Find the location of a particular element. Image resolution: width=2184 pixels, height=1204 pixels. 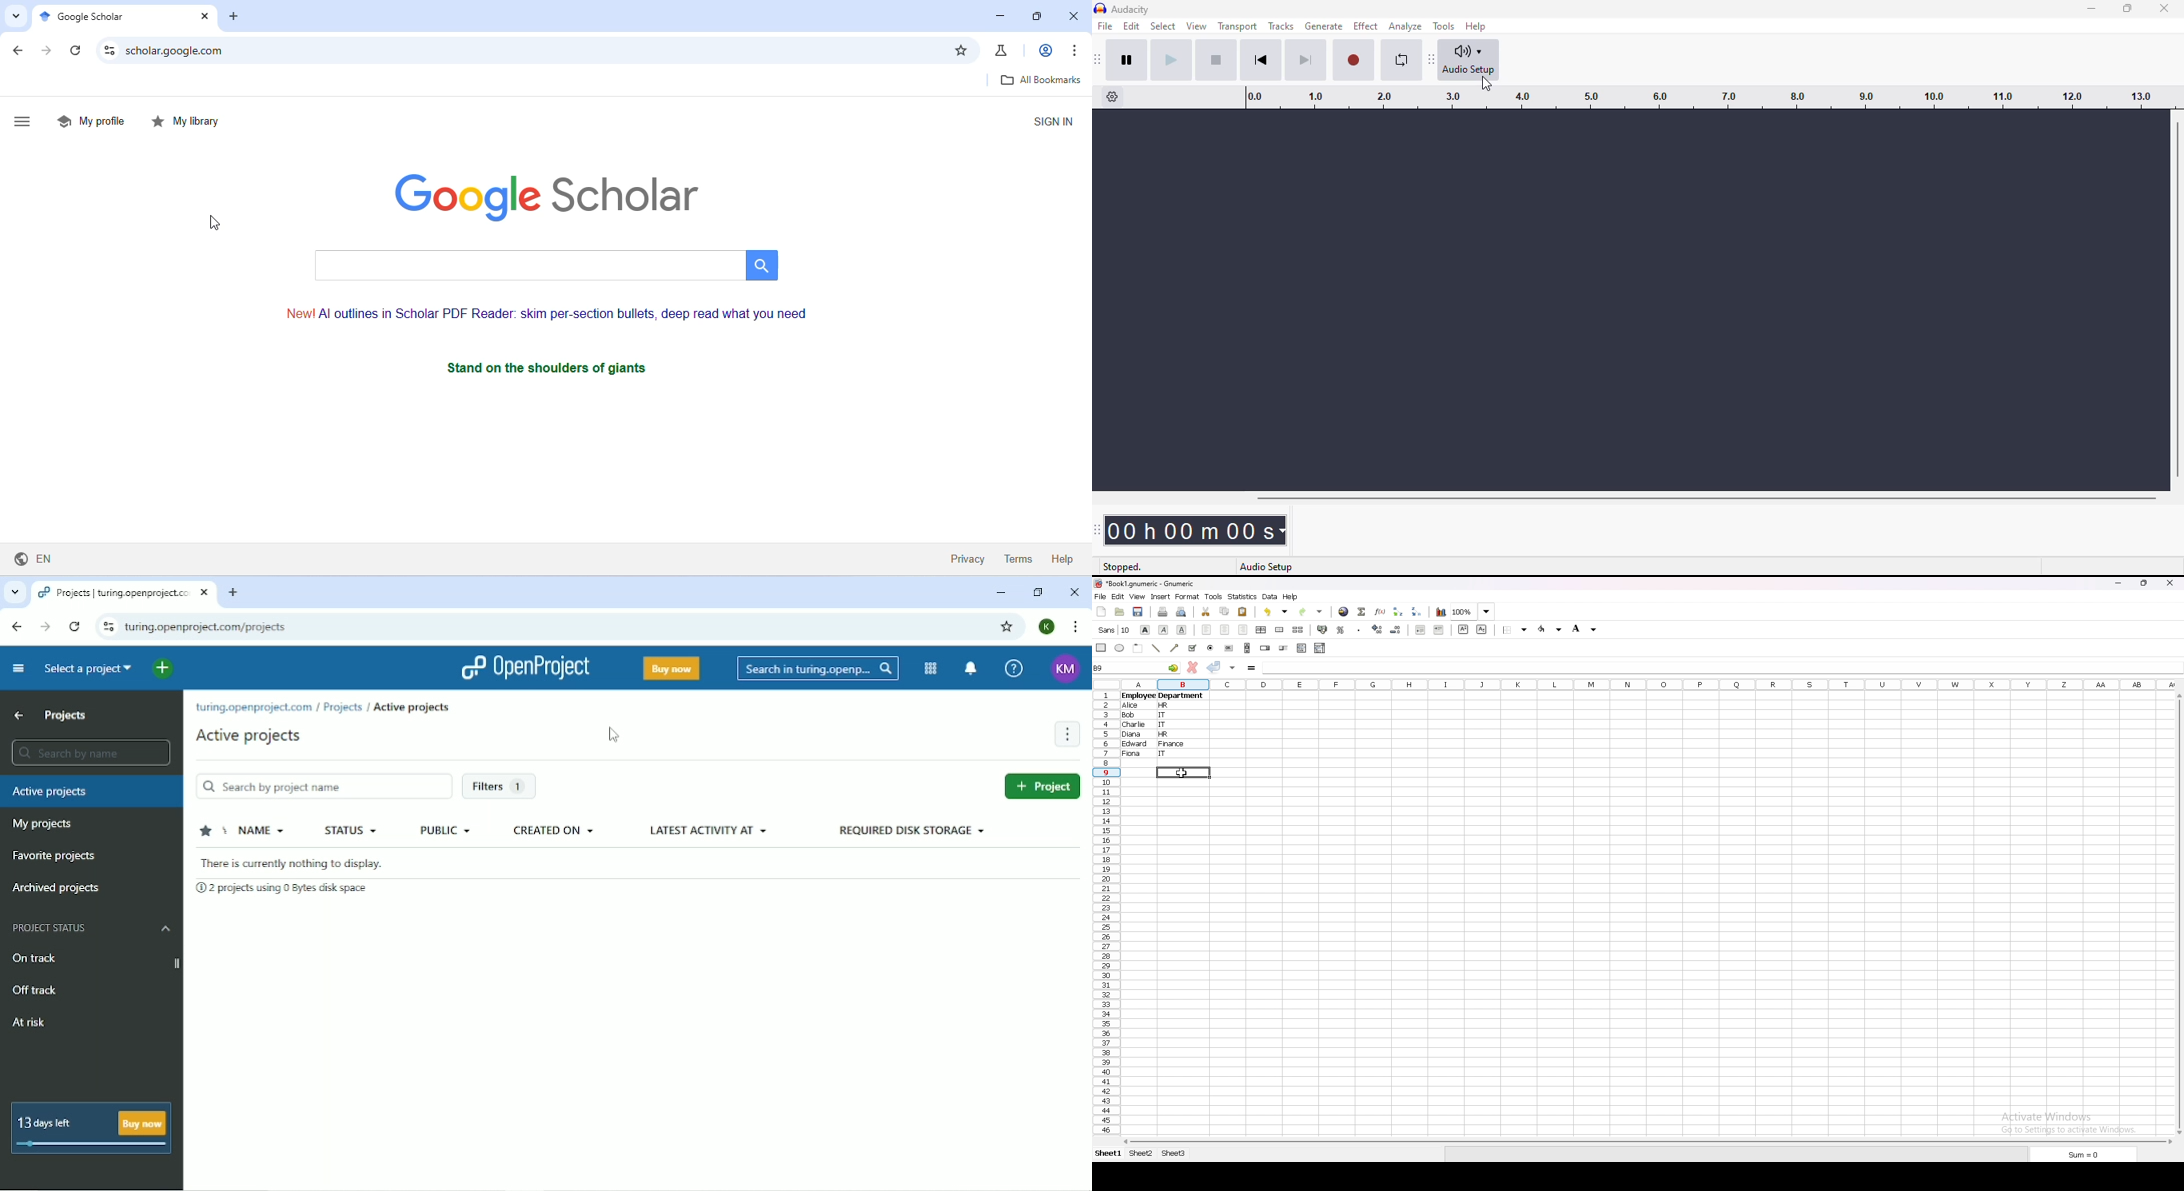

Active projects is located at coordinates (50, 792).